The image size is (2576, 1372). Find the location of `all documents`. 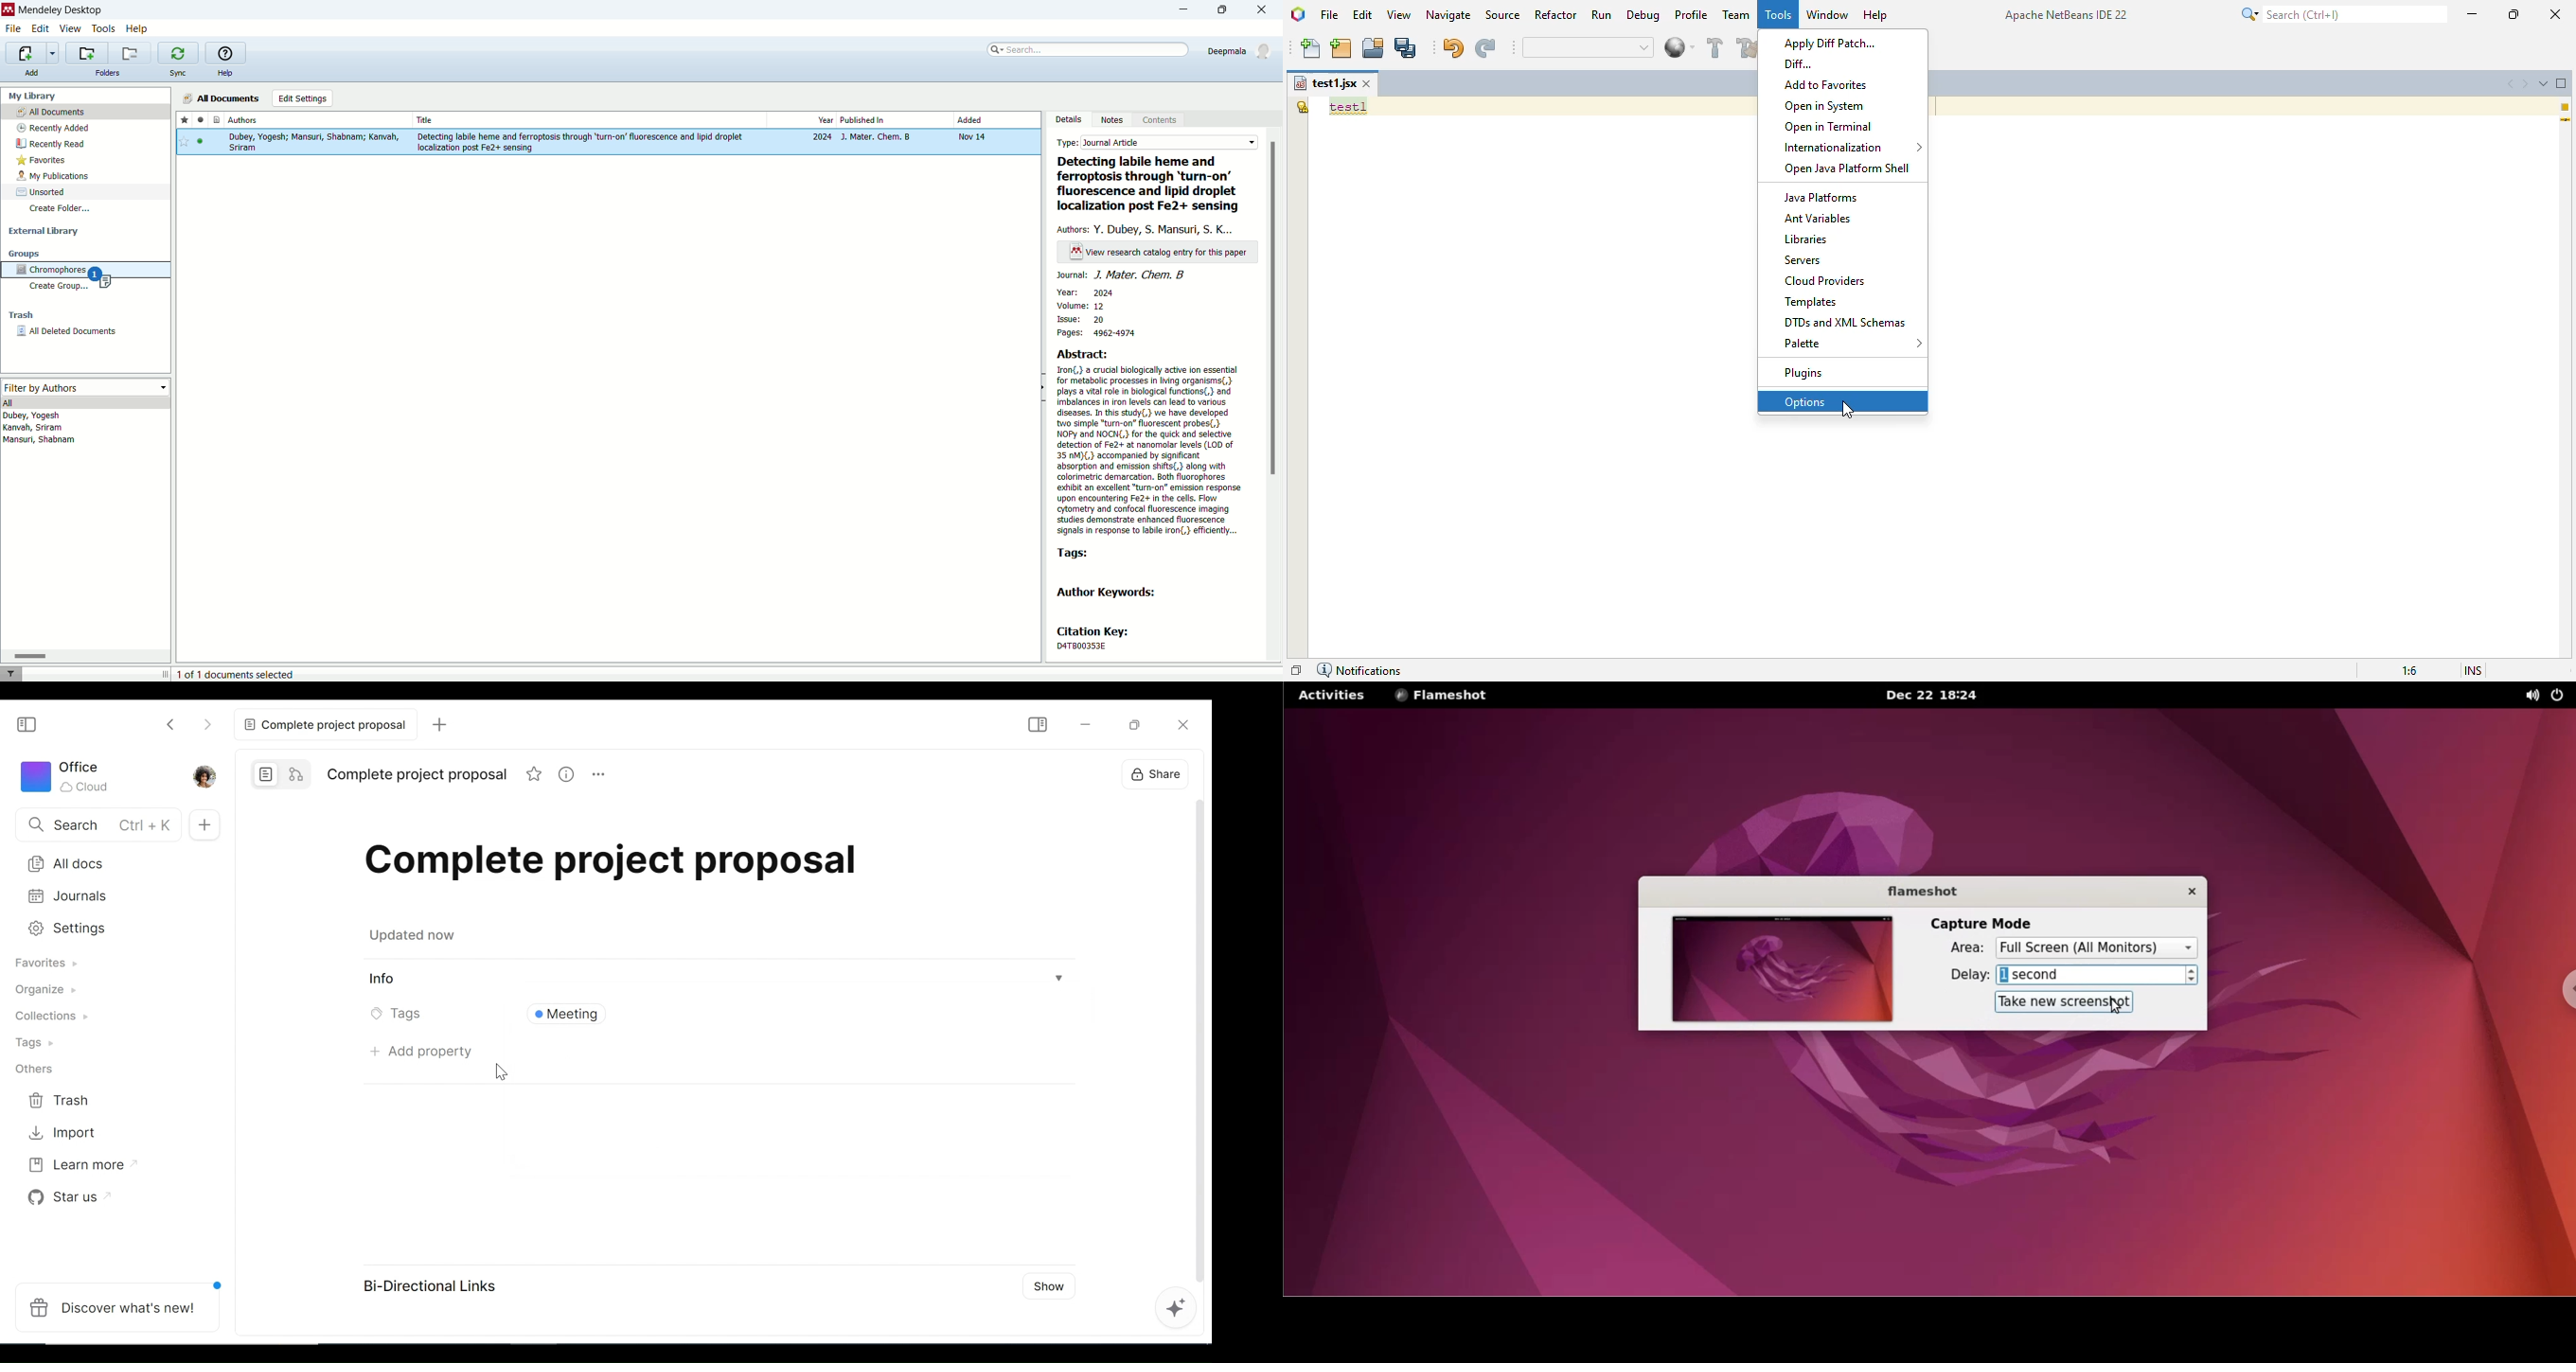

all documents is located at coordinates (86, 112).